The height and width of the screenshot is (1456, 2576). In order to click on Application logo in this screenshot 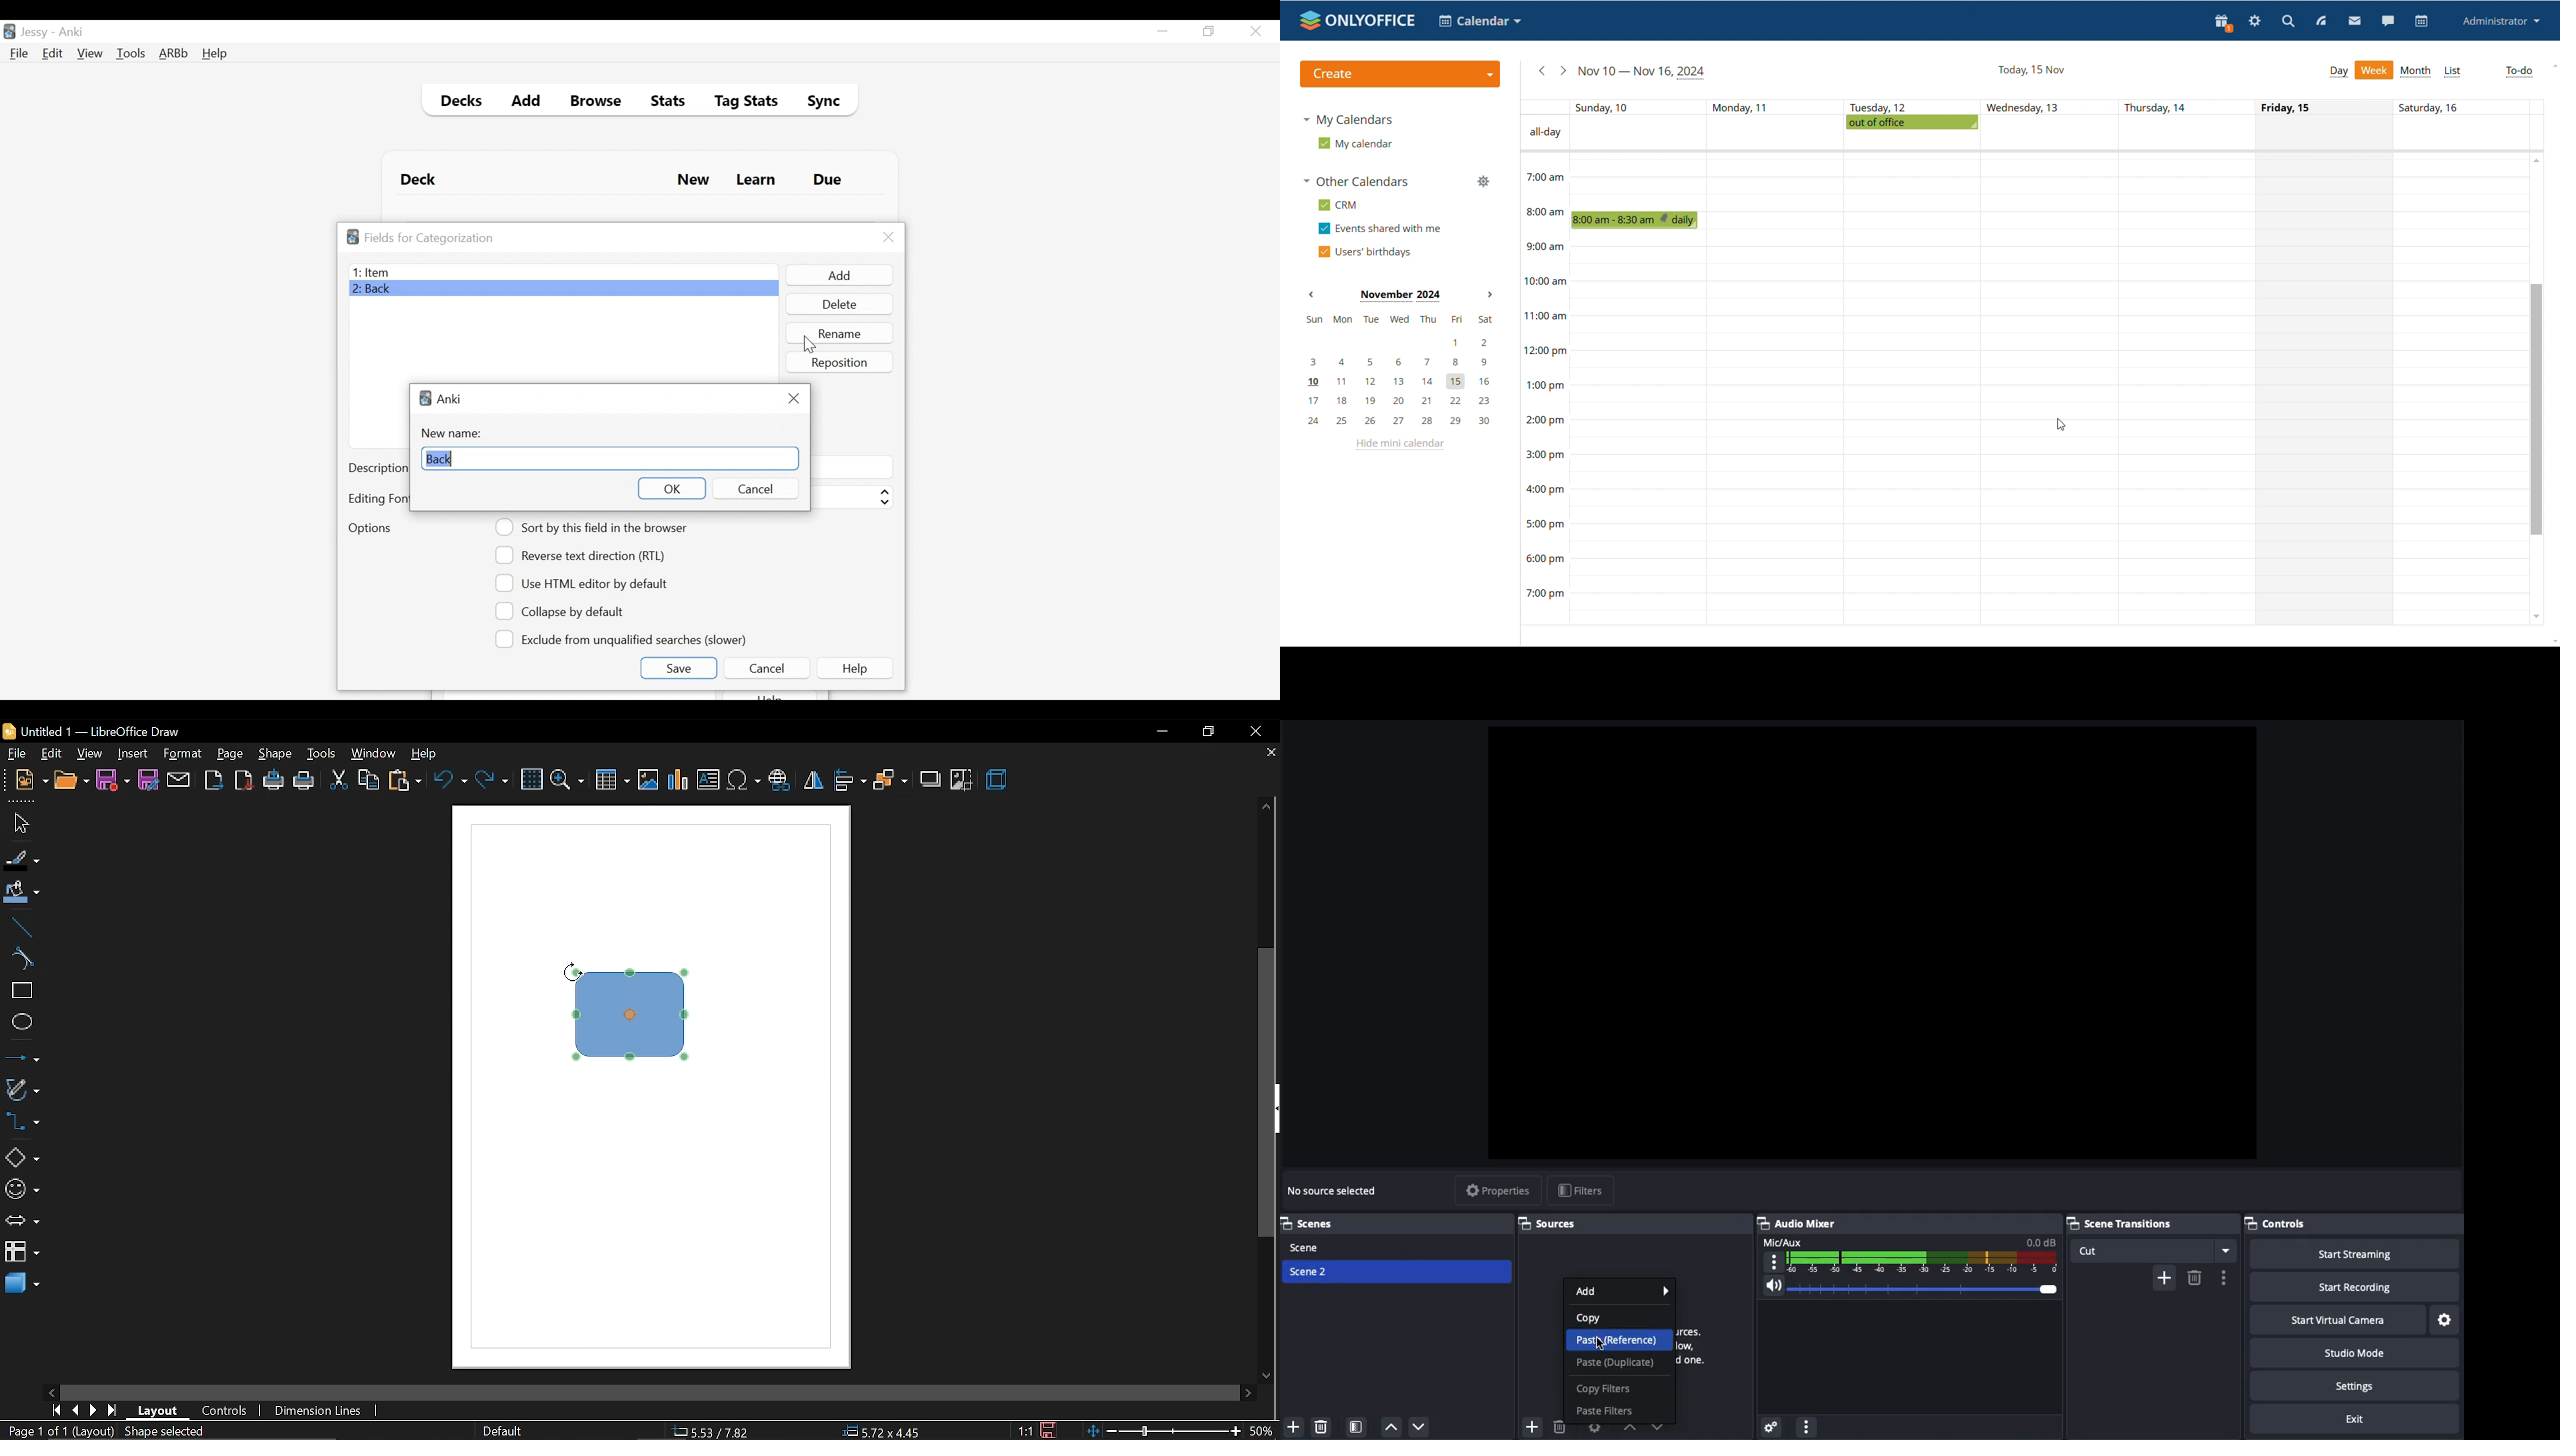, I will do `click(353, 237)`.